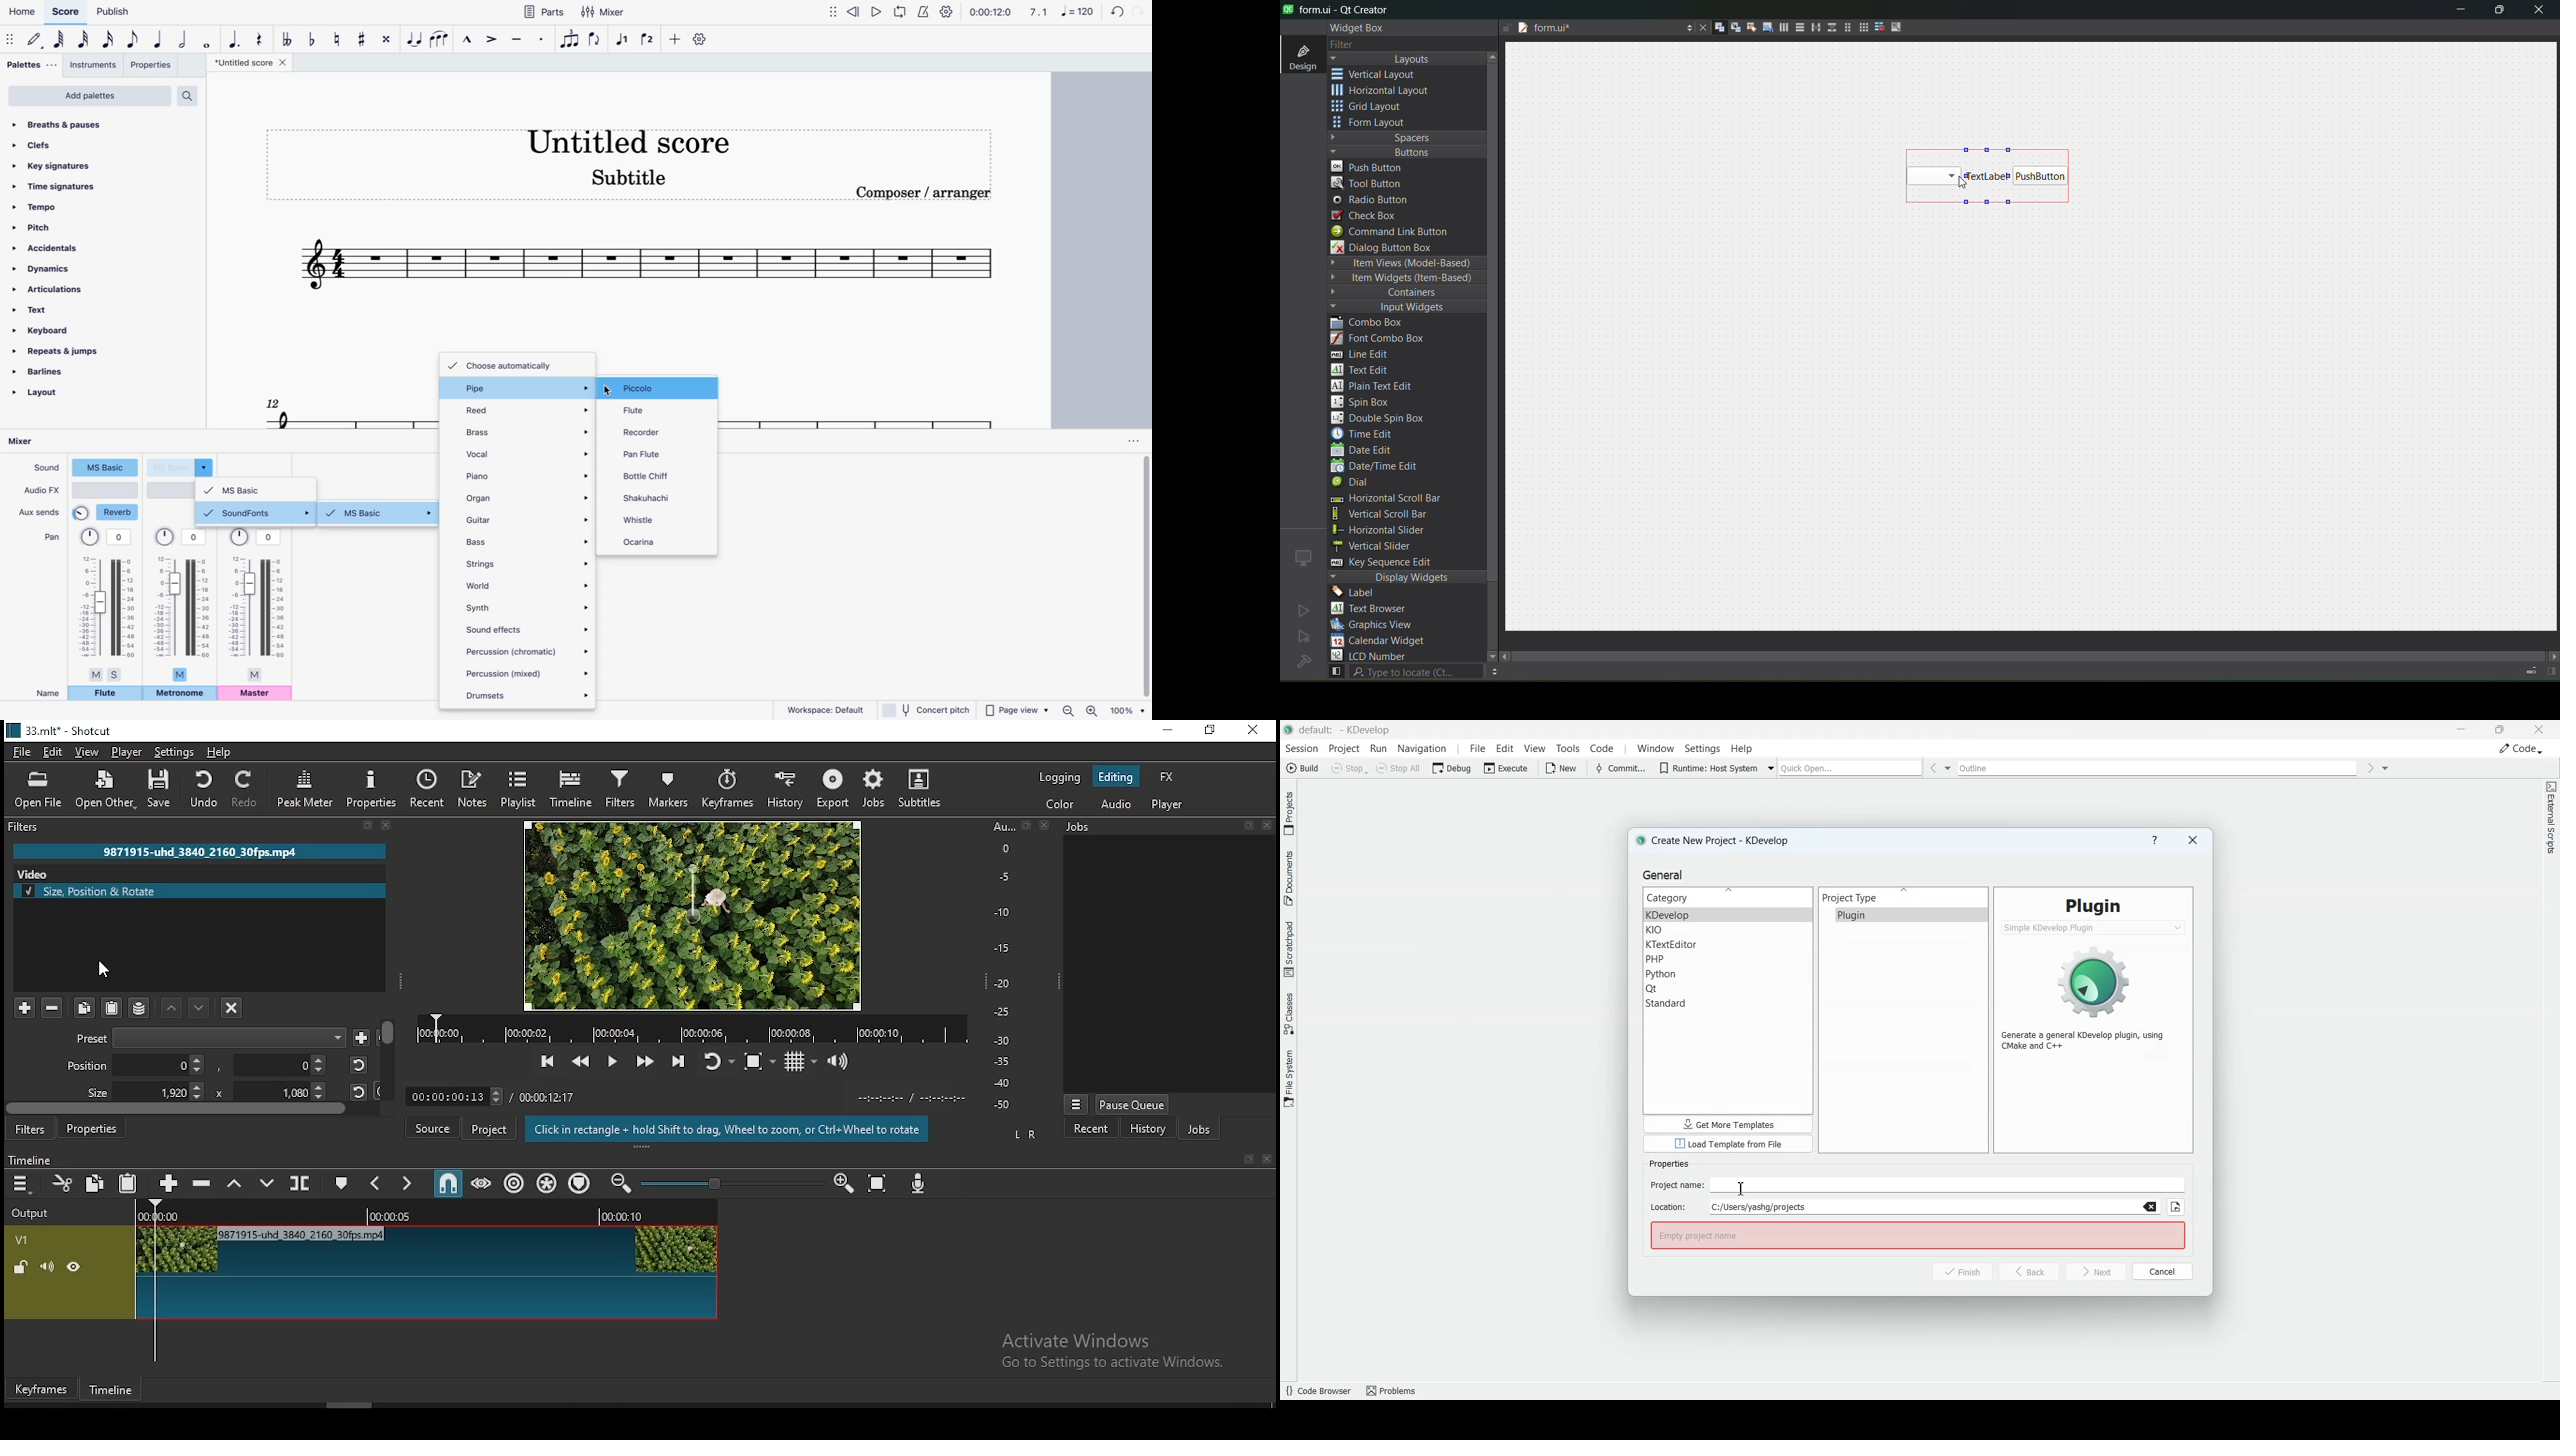  I want to click on project, so click(493, 1129).